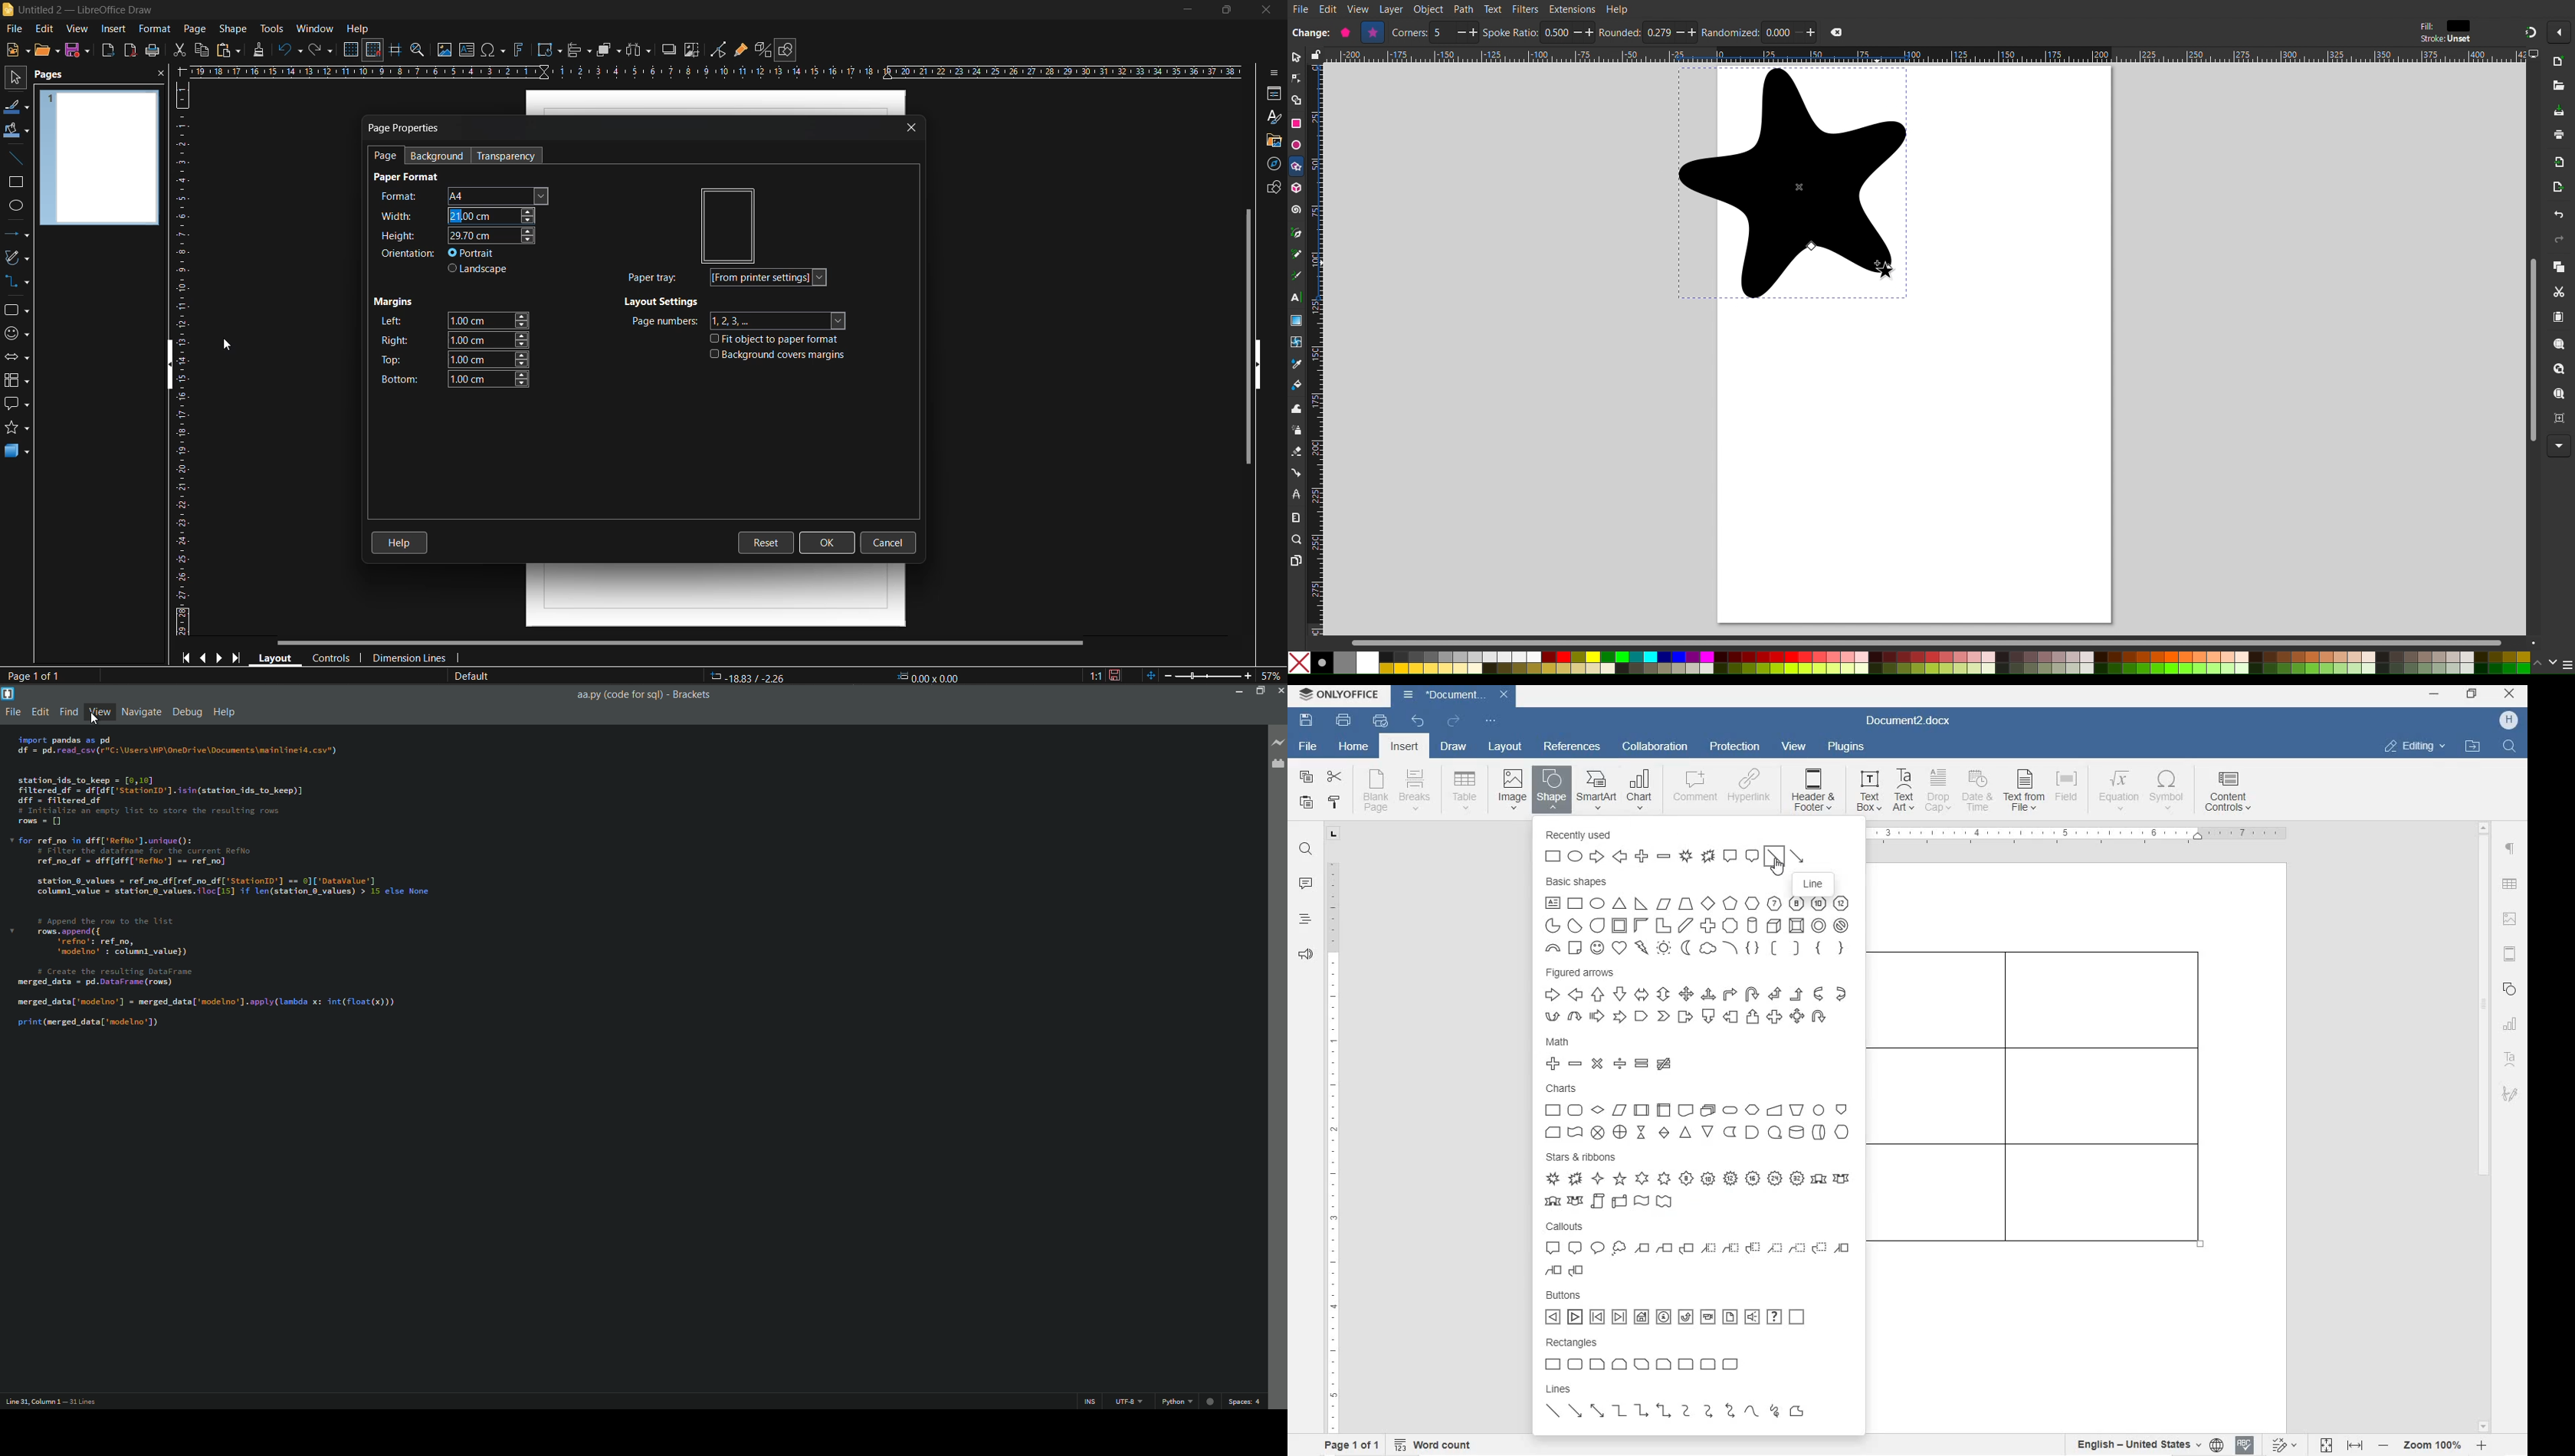 This screenshot has height=1456, width=2576. What do you see at coordinates (475, 253) in the screenshot?
I see `portrait` at bounding box center [475, 253].